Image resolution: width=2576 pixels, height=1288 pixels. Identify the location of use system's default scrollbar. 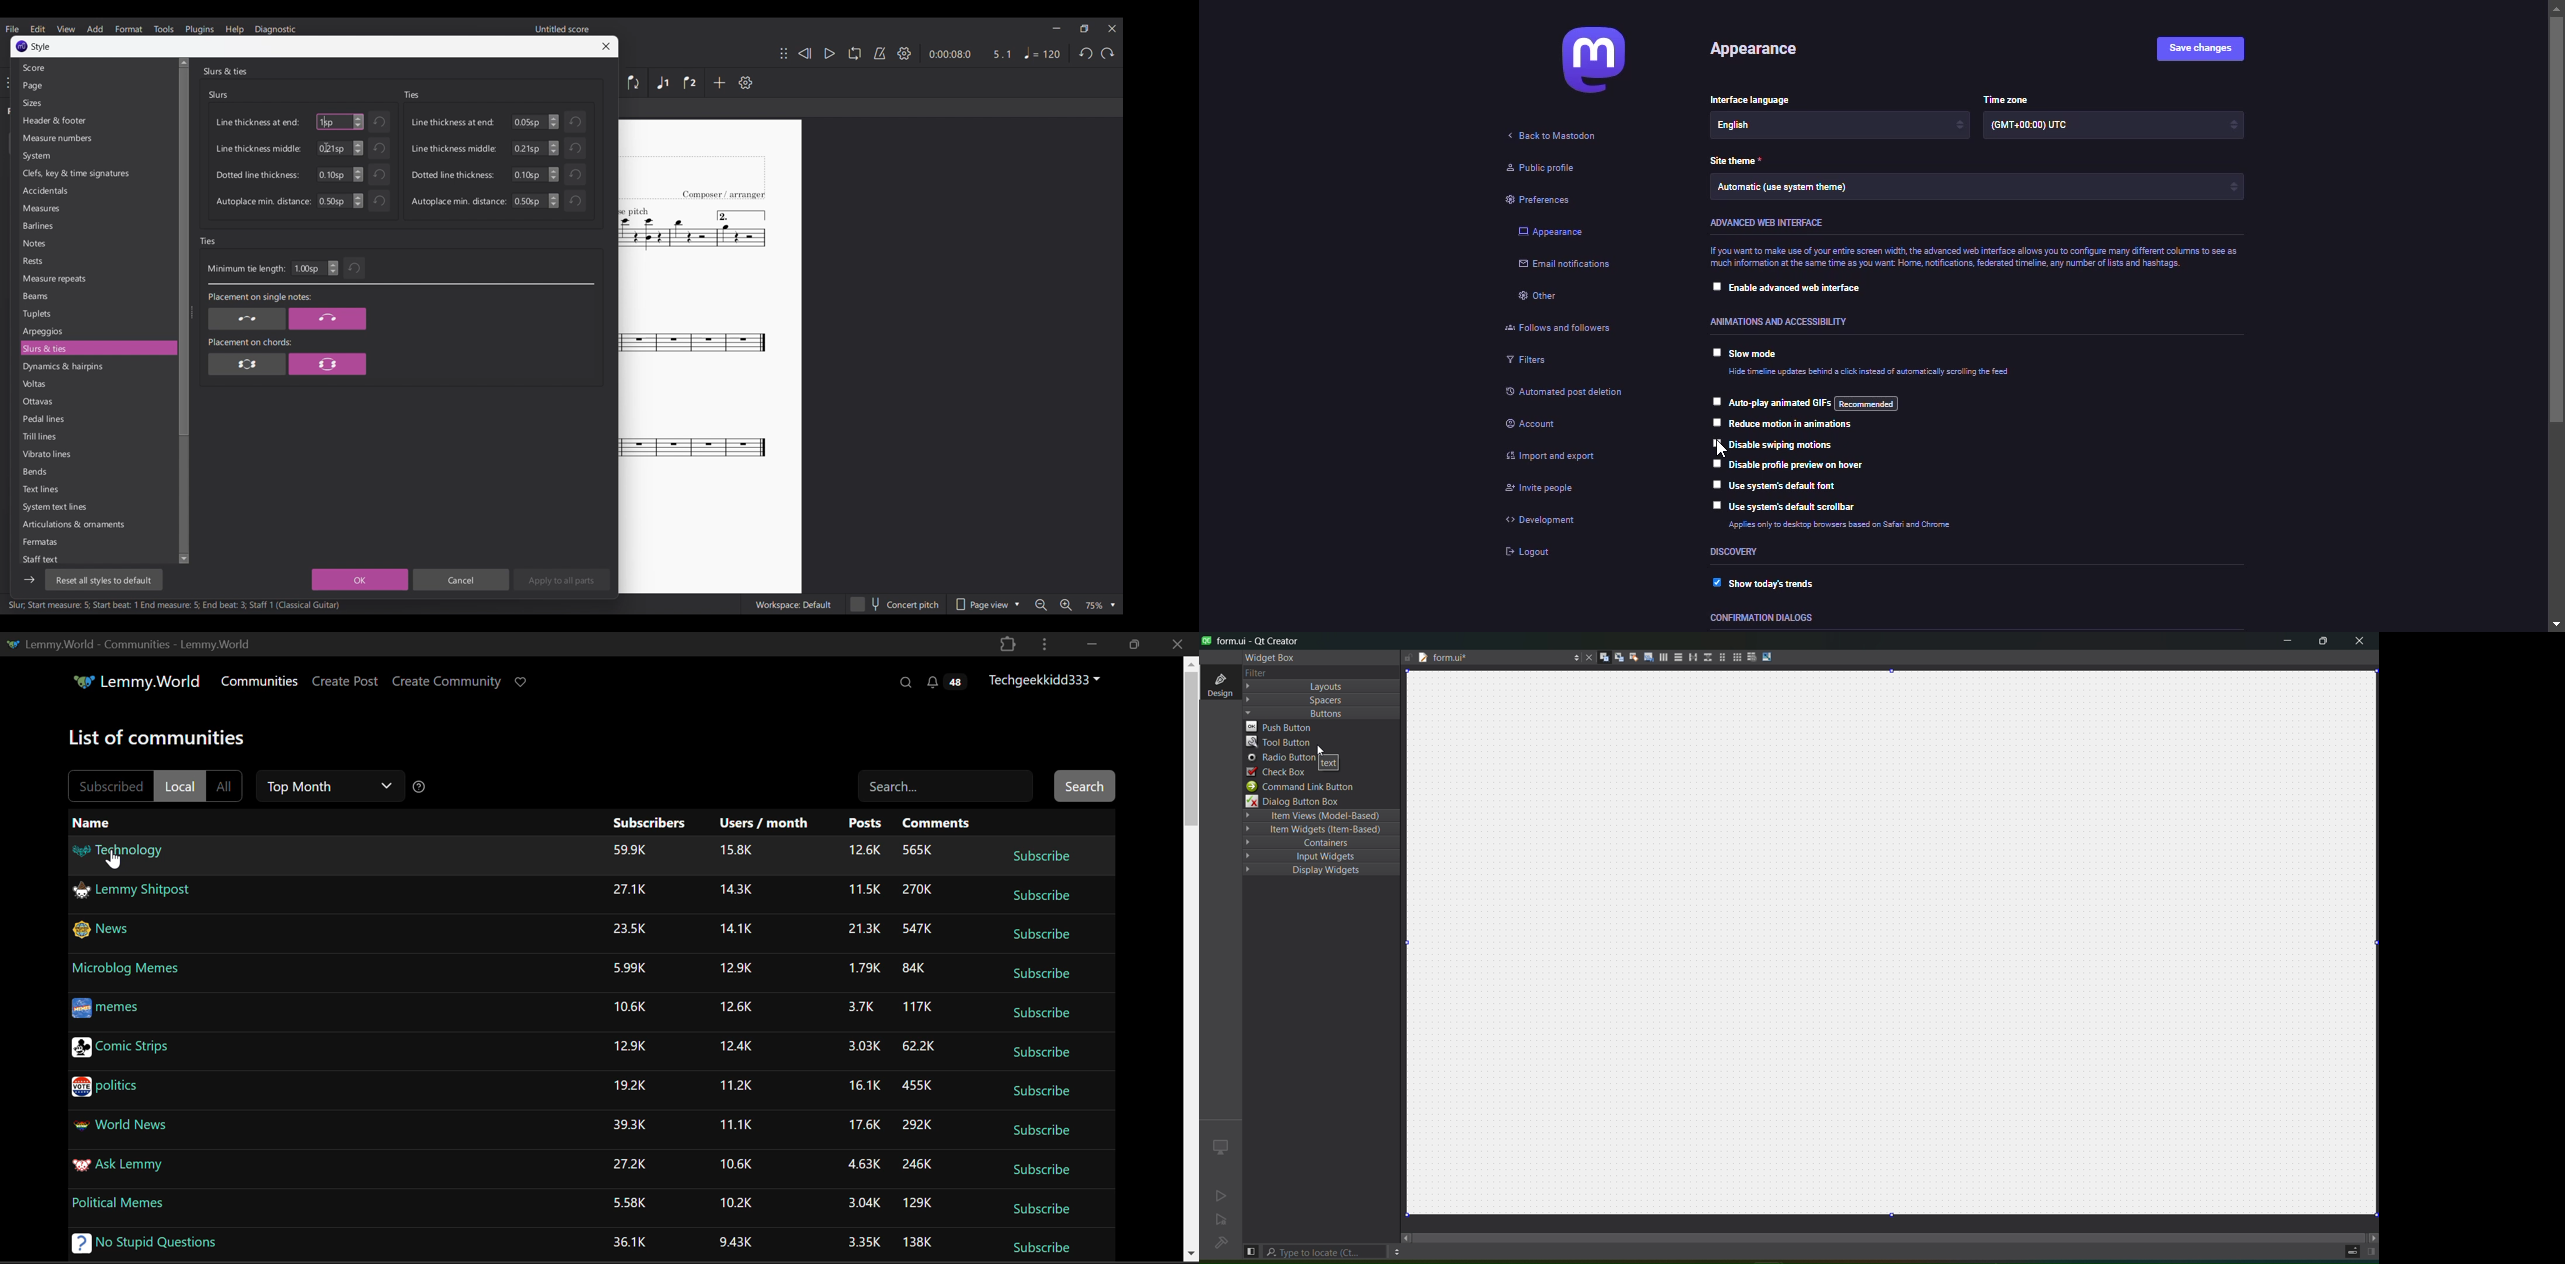
(1798, 507).